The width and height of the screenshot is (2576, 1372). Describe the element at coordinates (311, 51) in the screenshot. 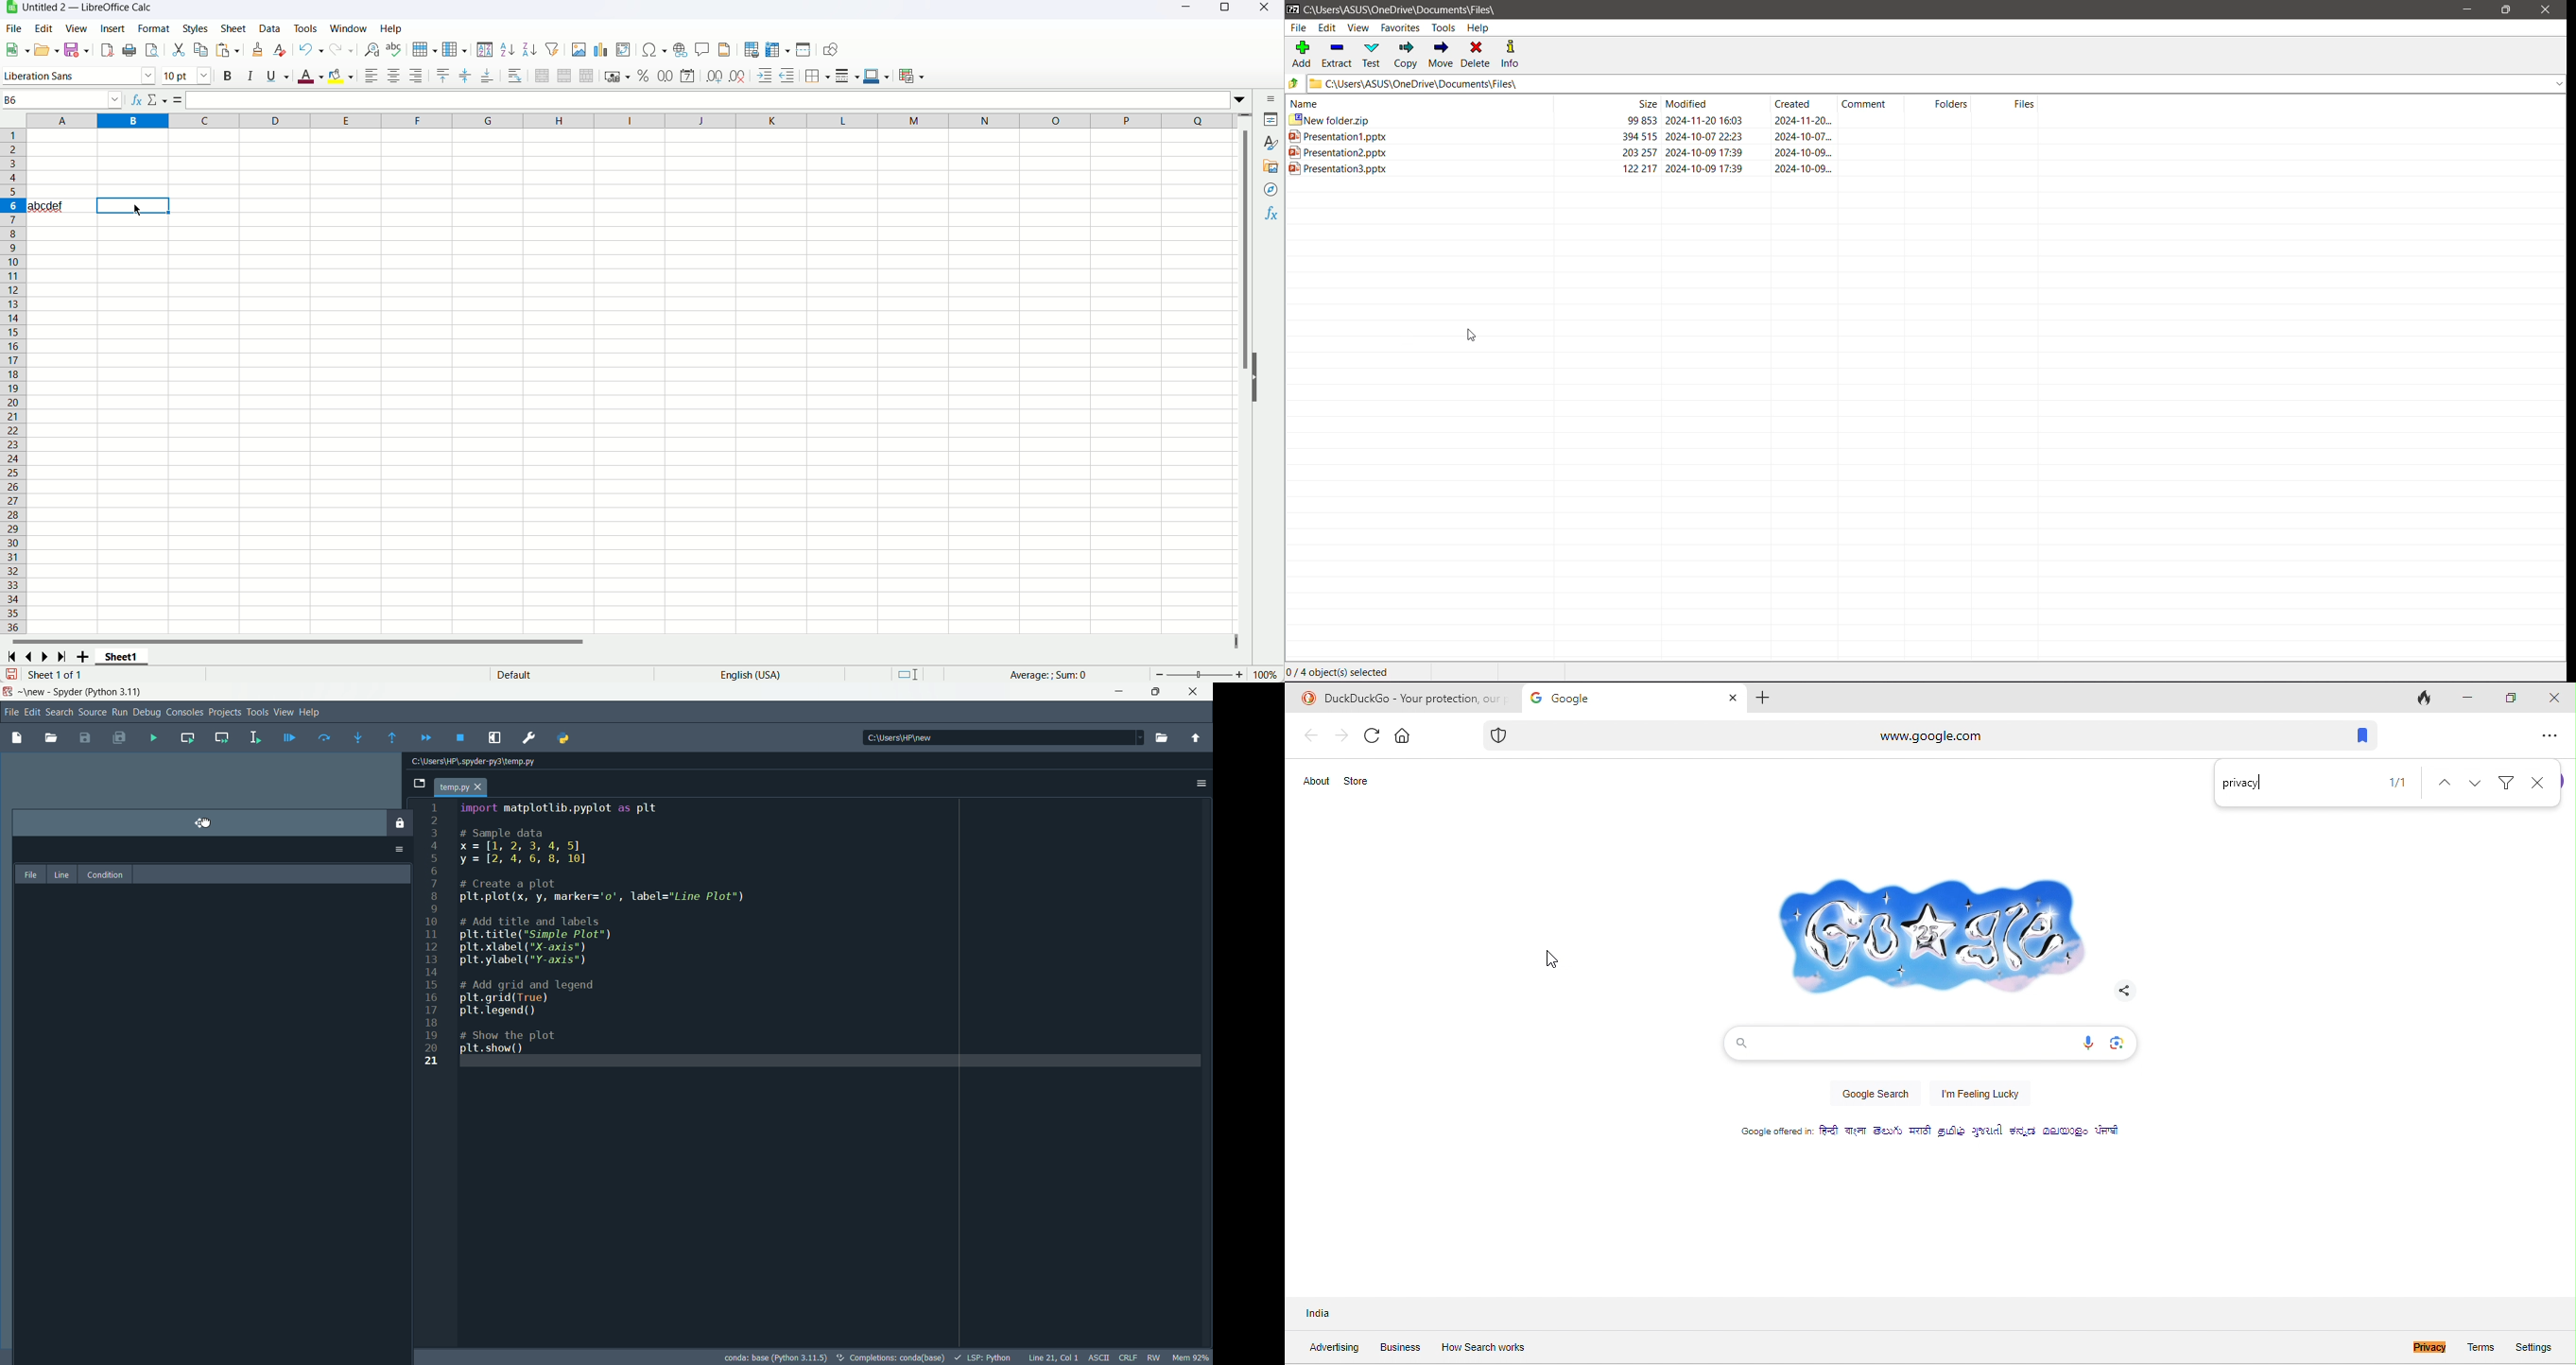

I see `undo` at that location.